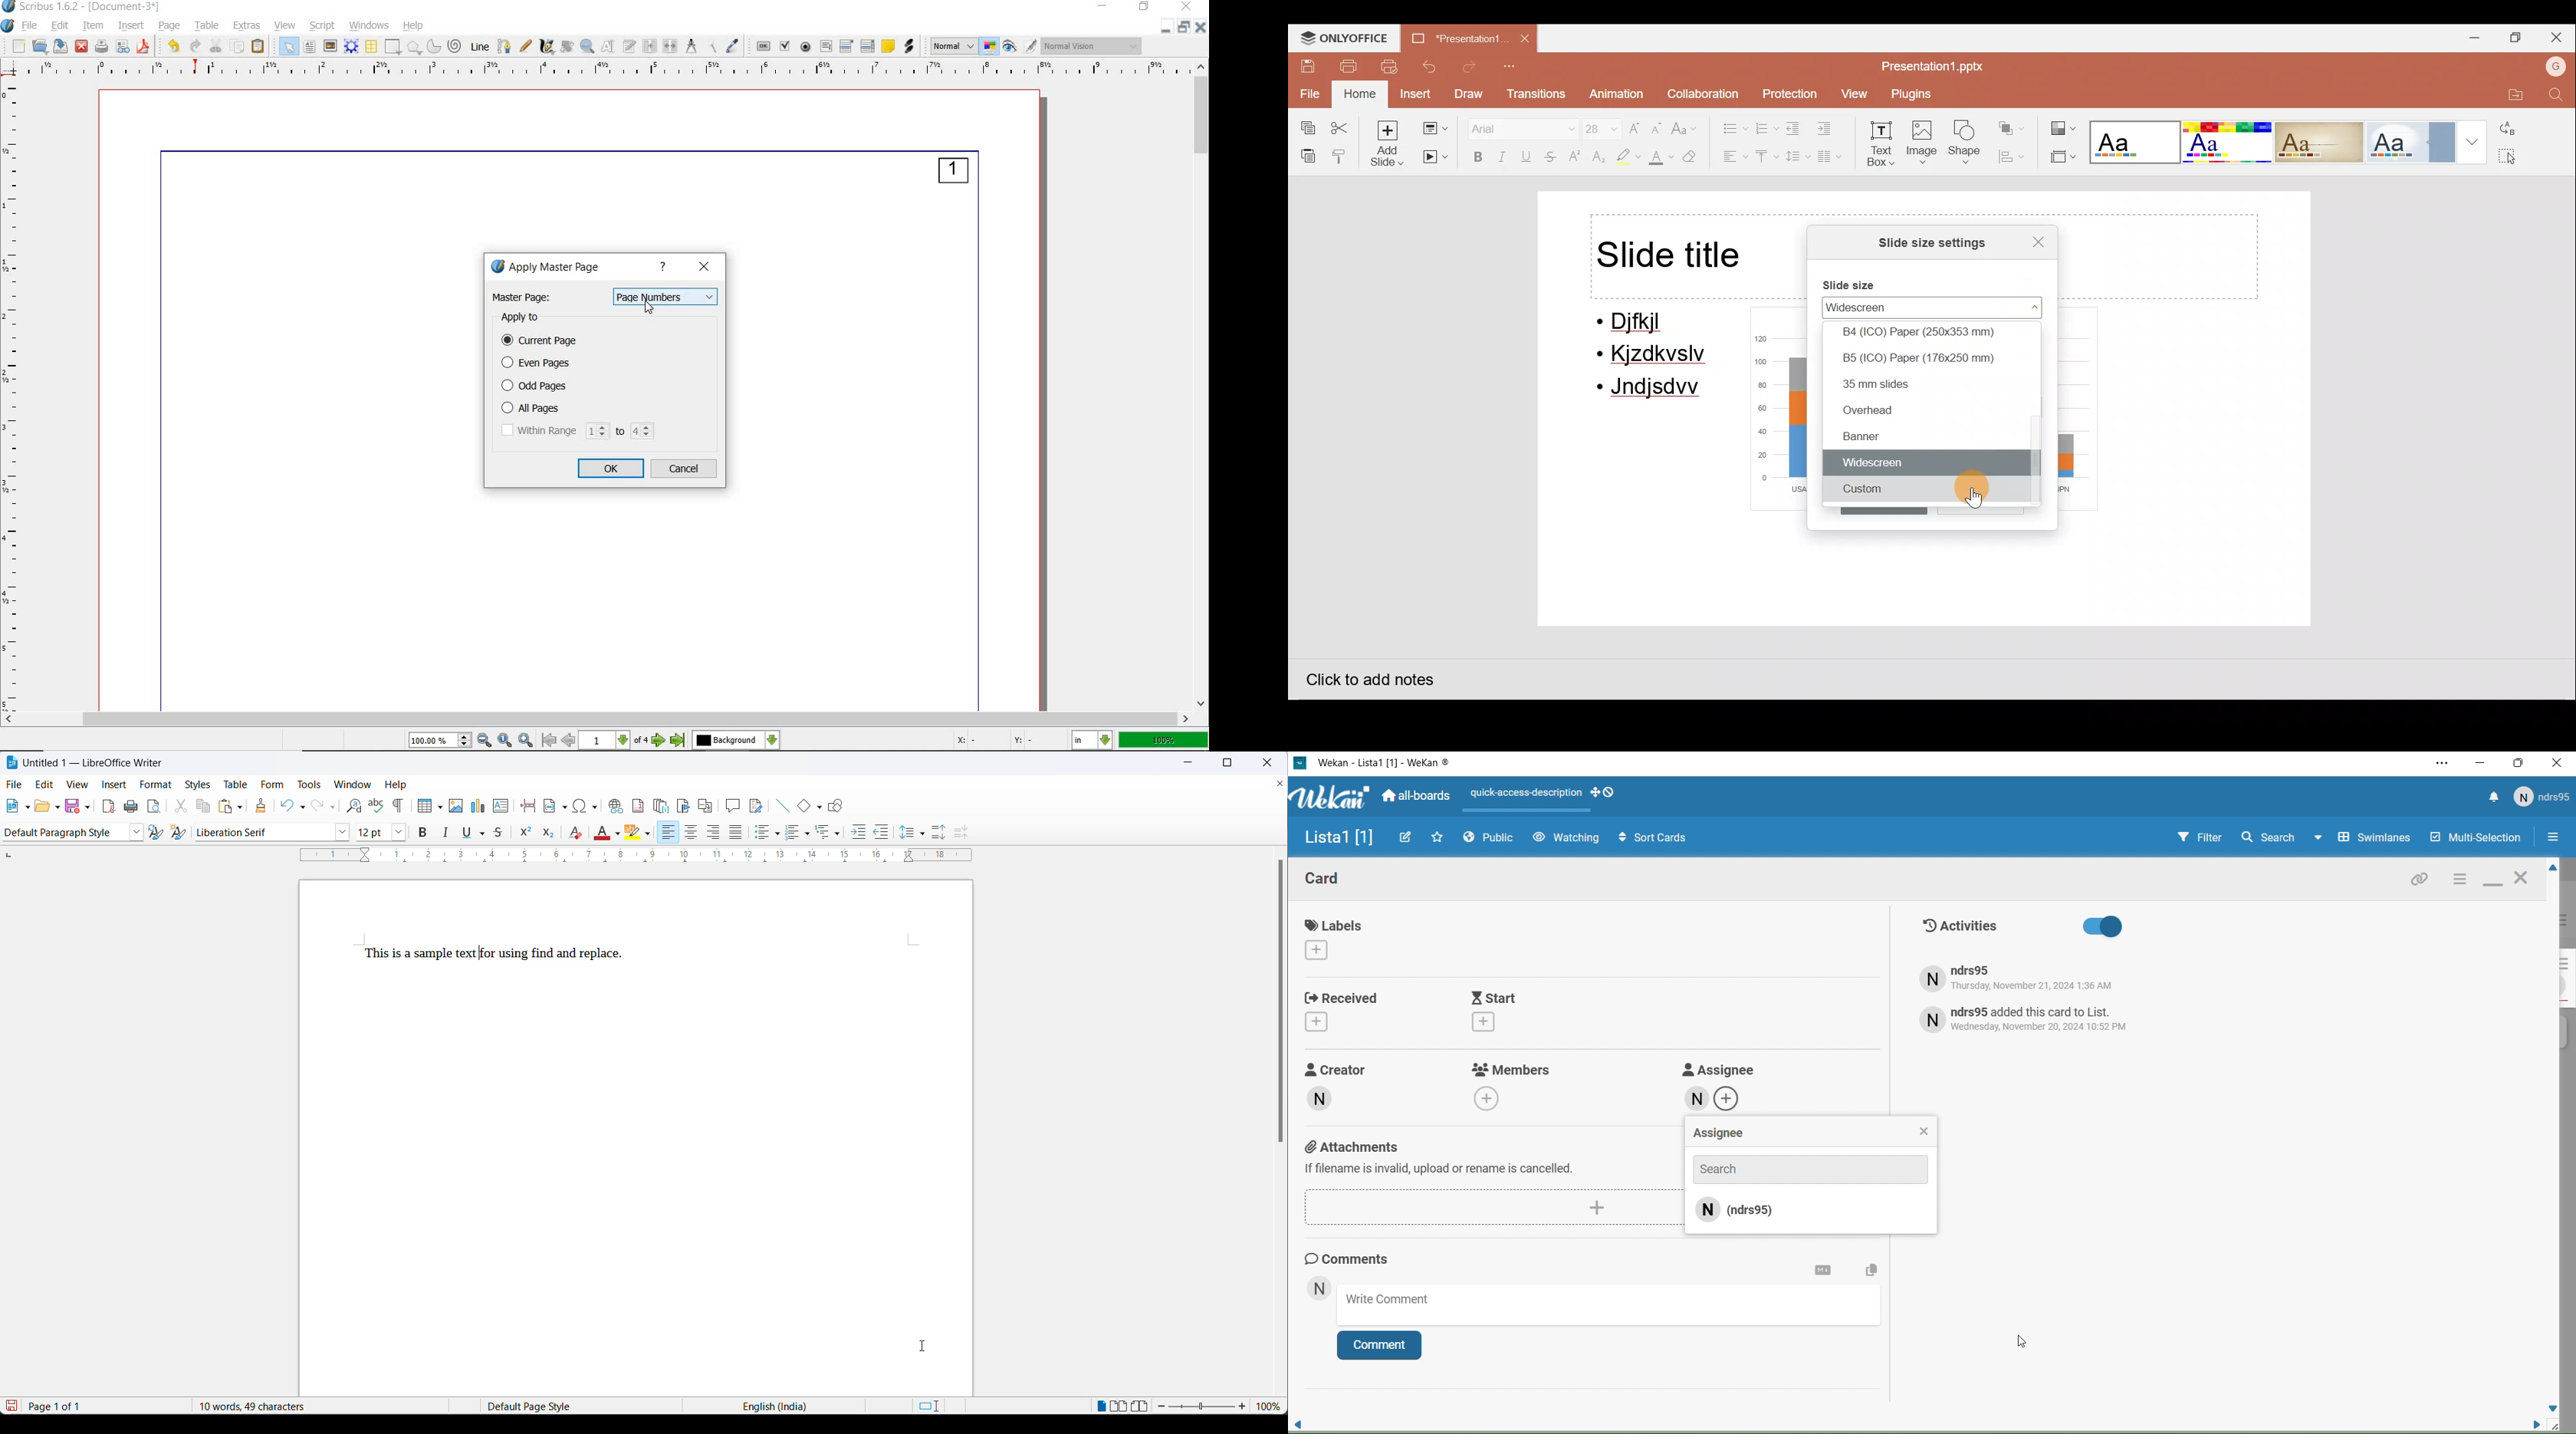  I want to click on file, so click(31, 26).